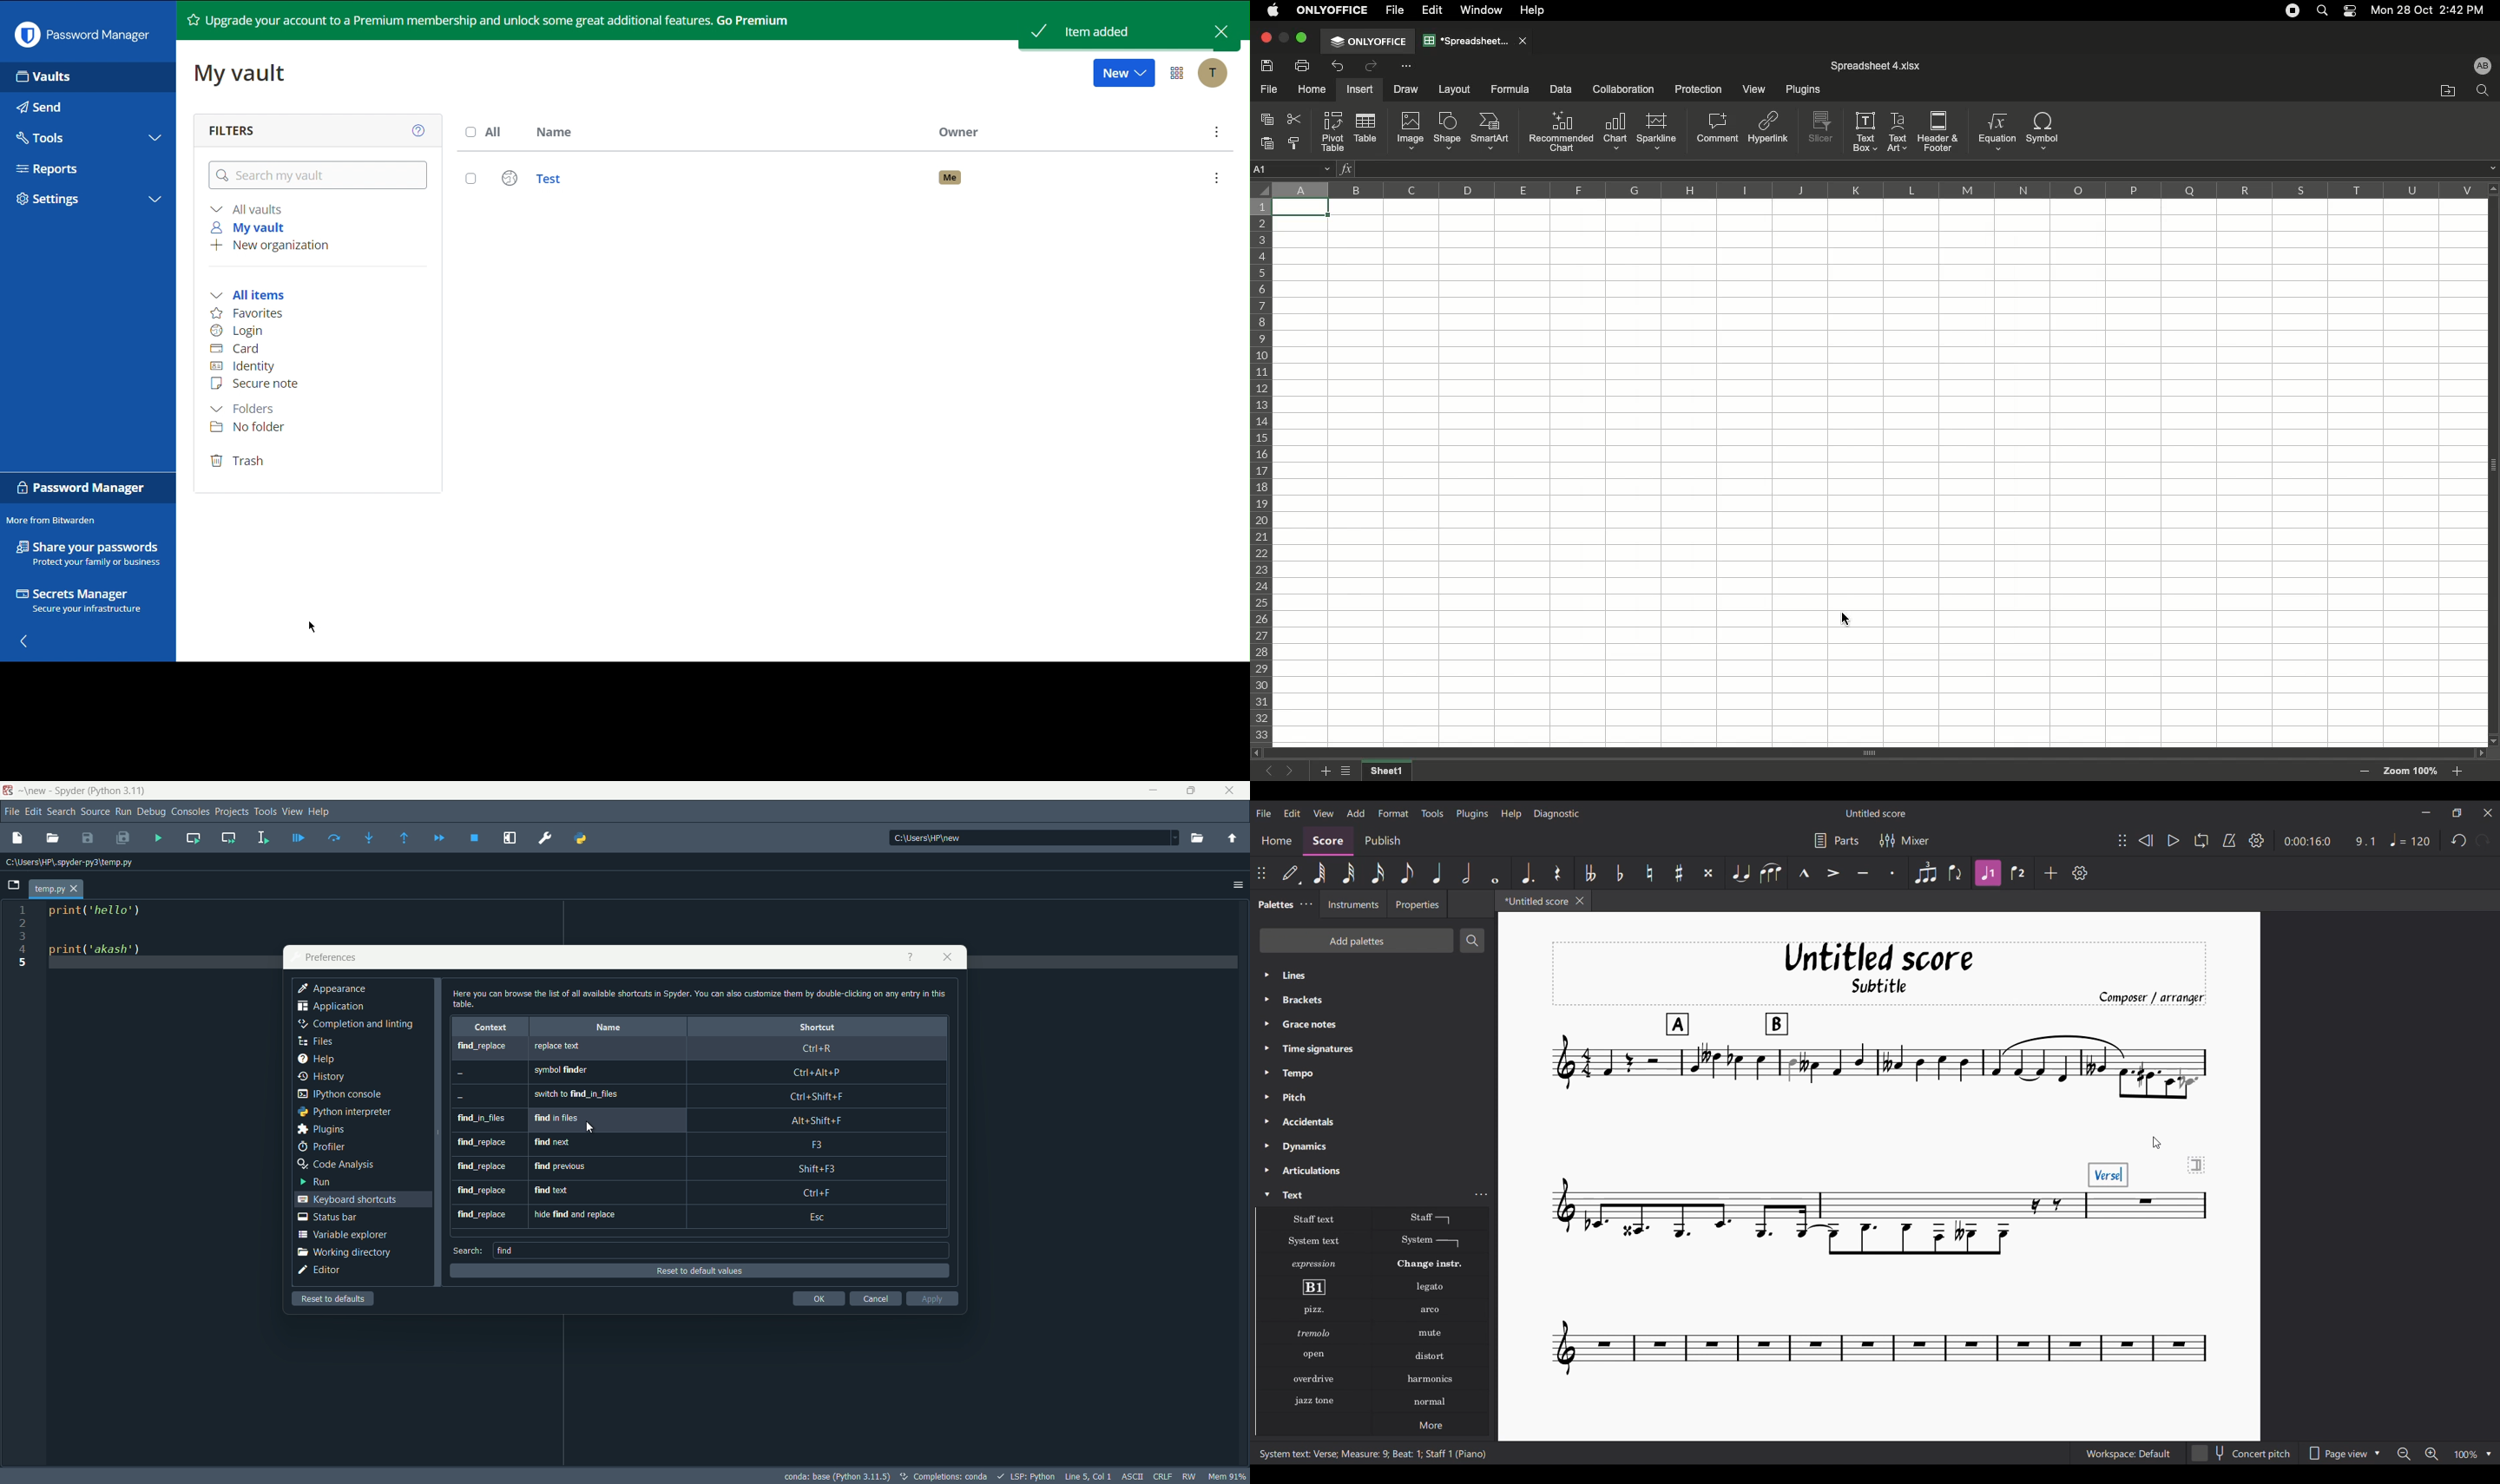  Describe the element at coordinates (62, 811) in the screenshot. I see `search menu` at that location.